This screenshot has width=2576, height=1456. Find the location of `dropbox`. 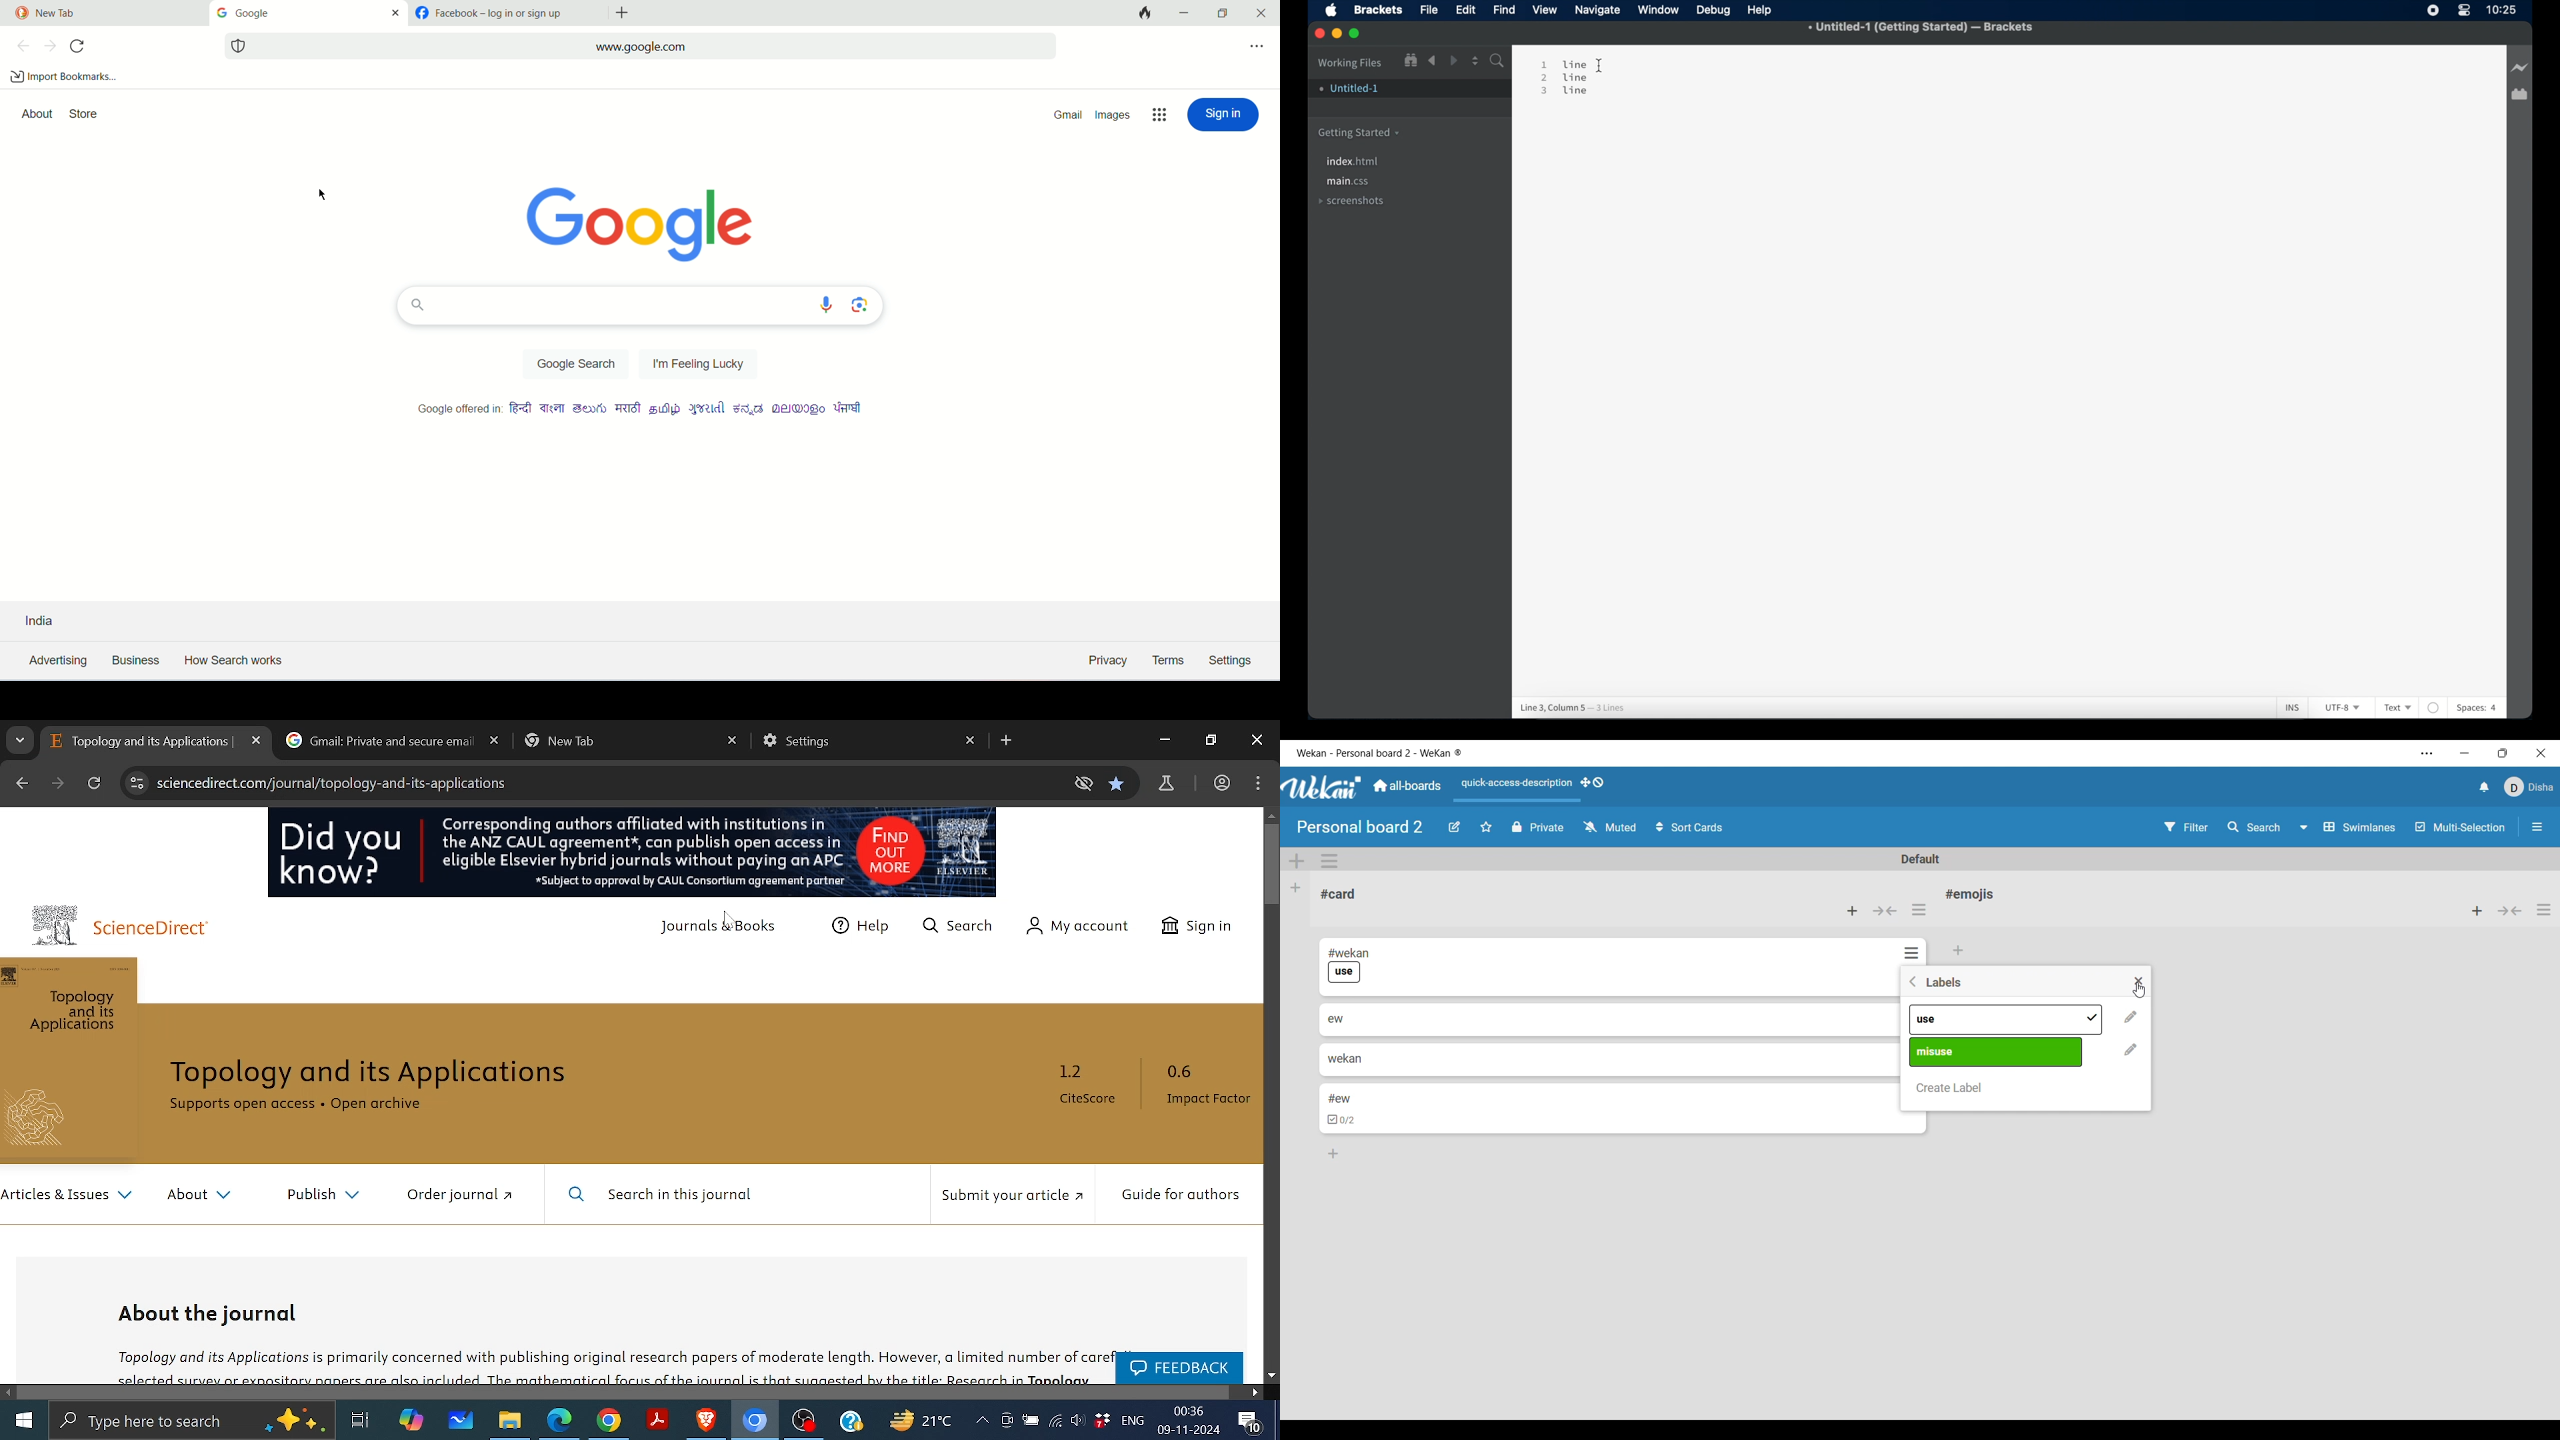

dropbox is located at coordinates (1102, 1420).